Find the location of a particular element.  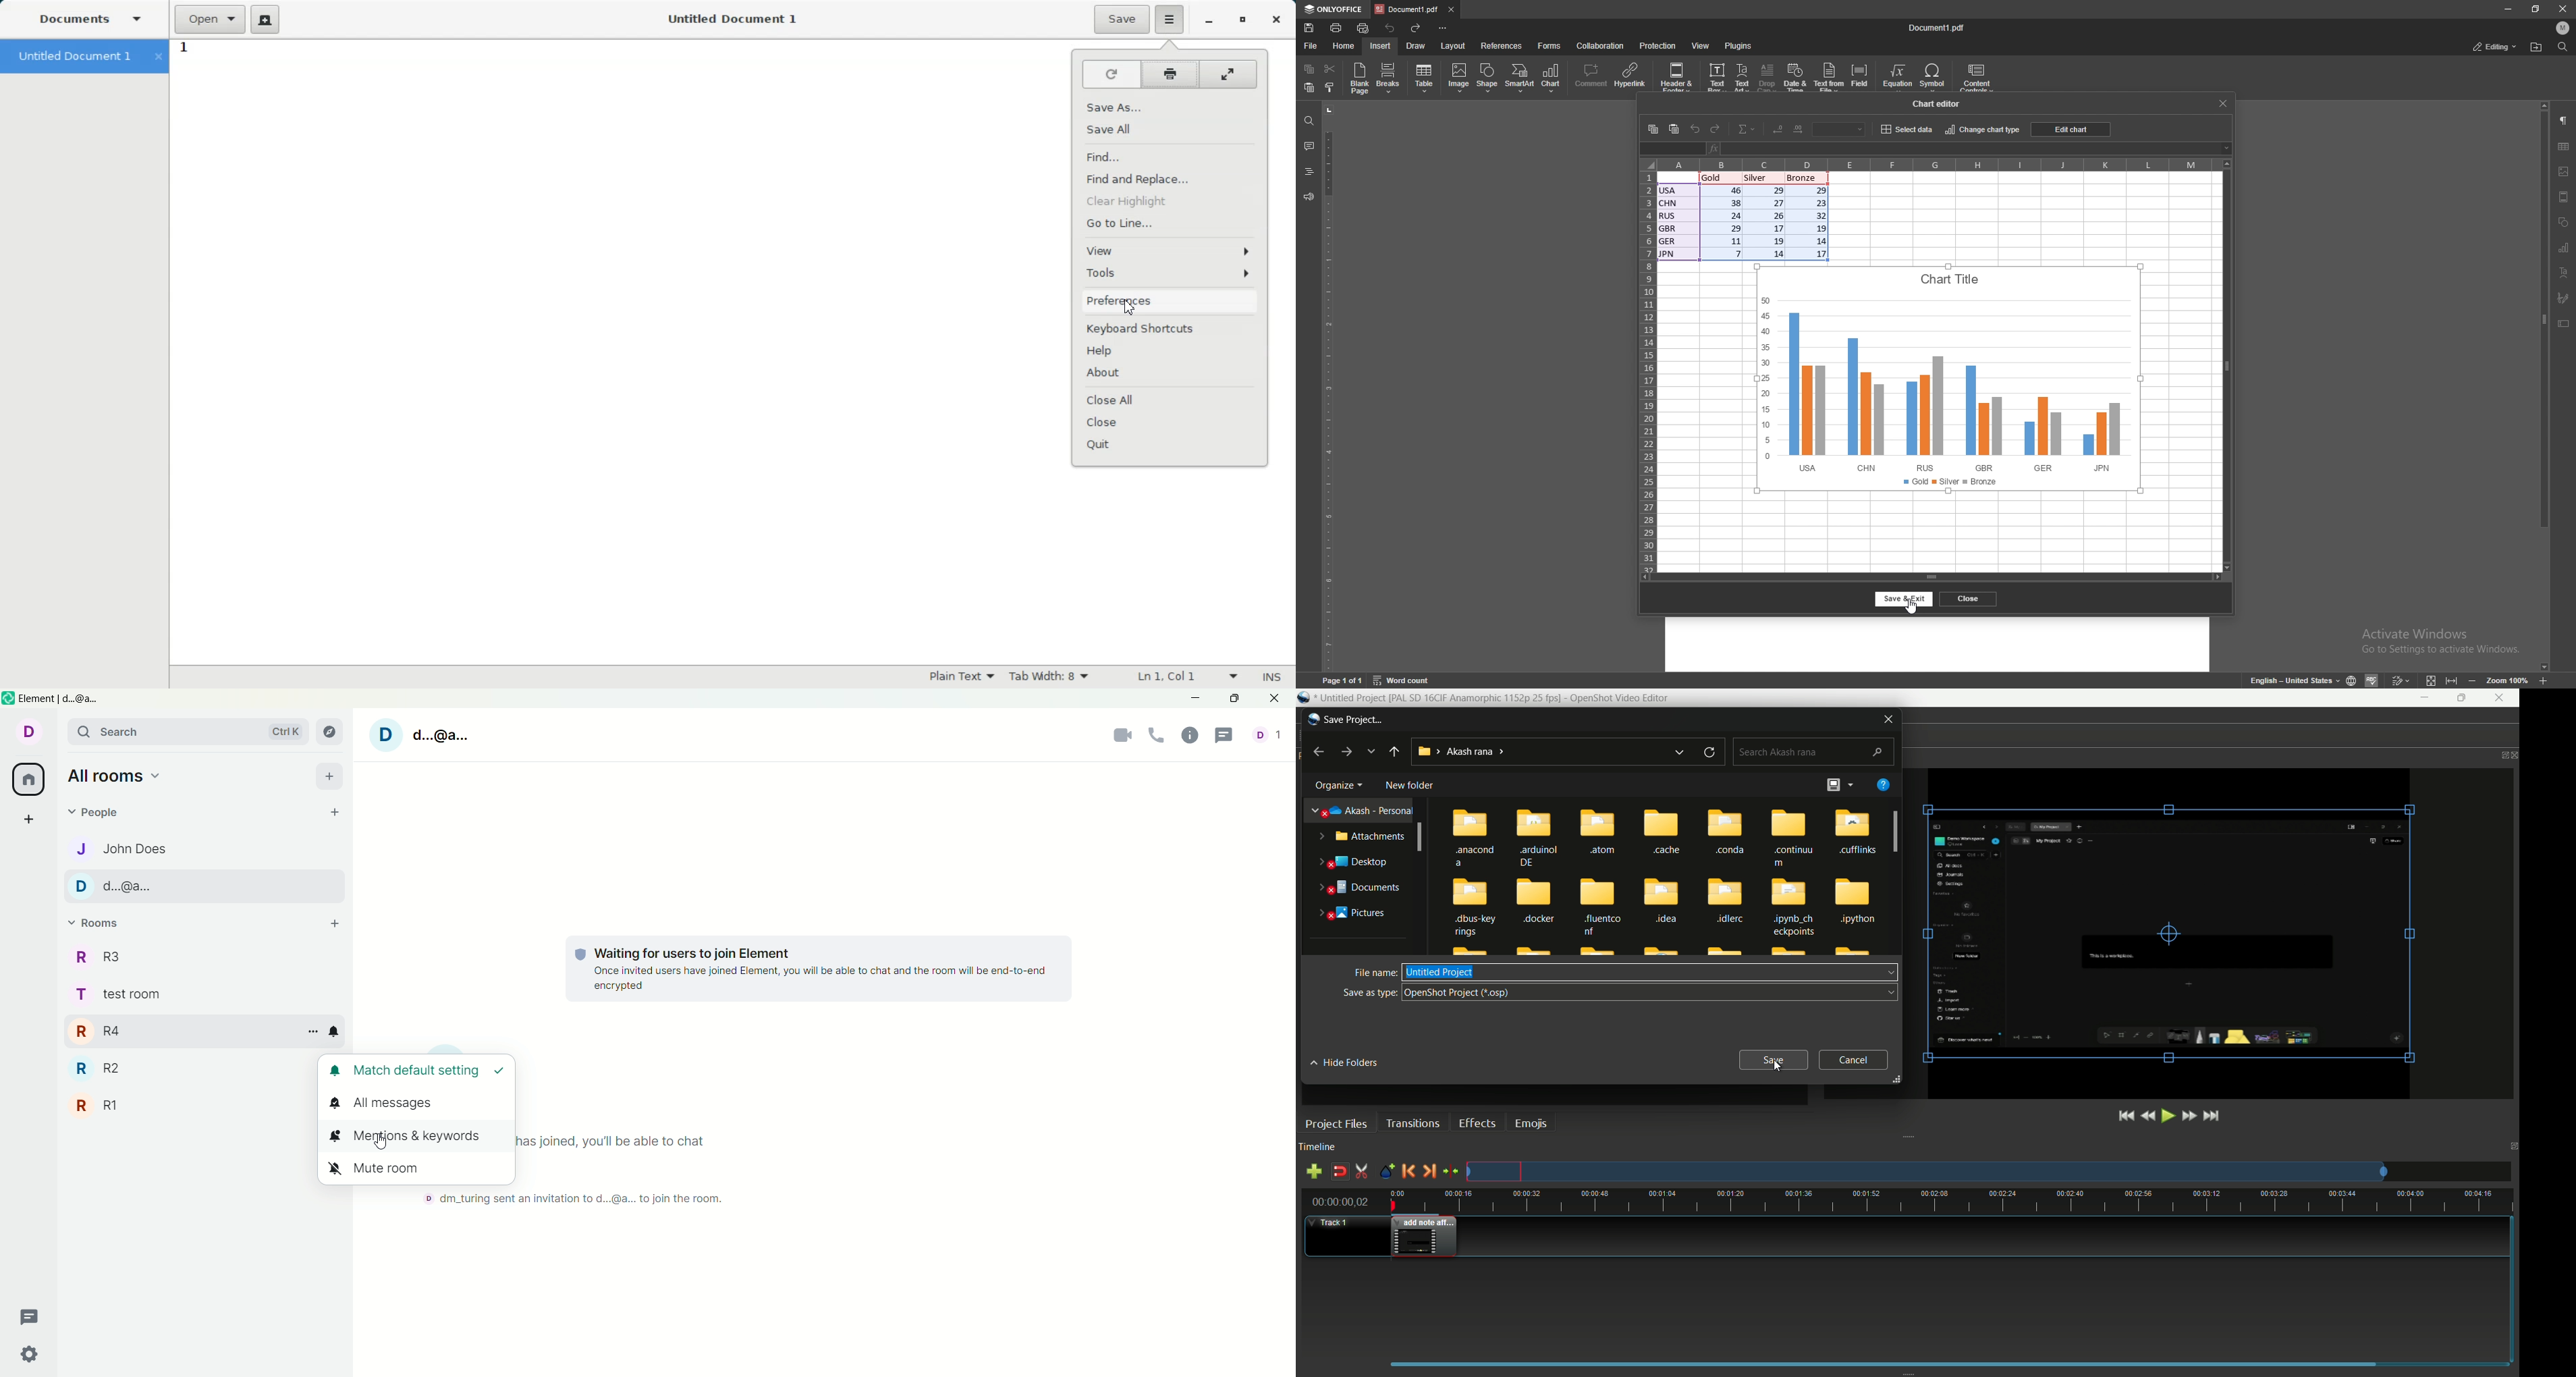

dm_turing sent an invitation to current account to join the room is located at coordinates (572, 1199).